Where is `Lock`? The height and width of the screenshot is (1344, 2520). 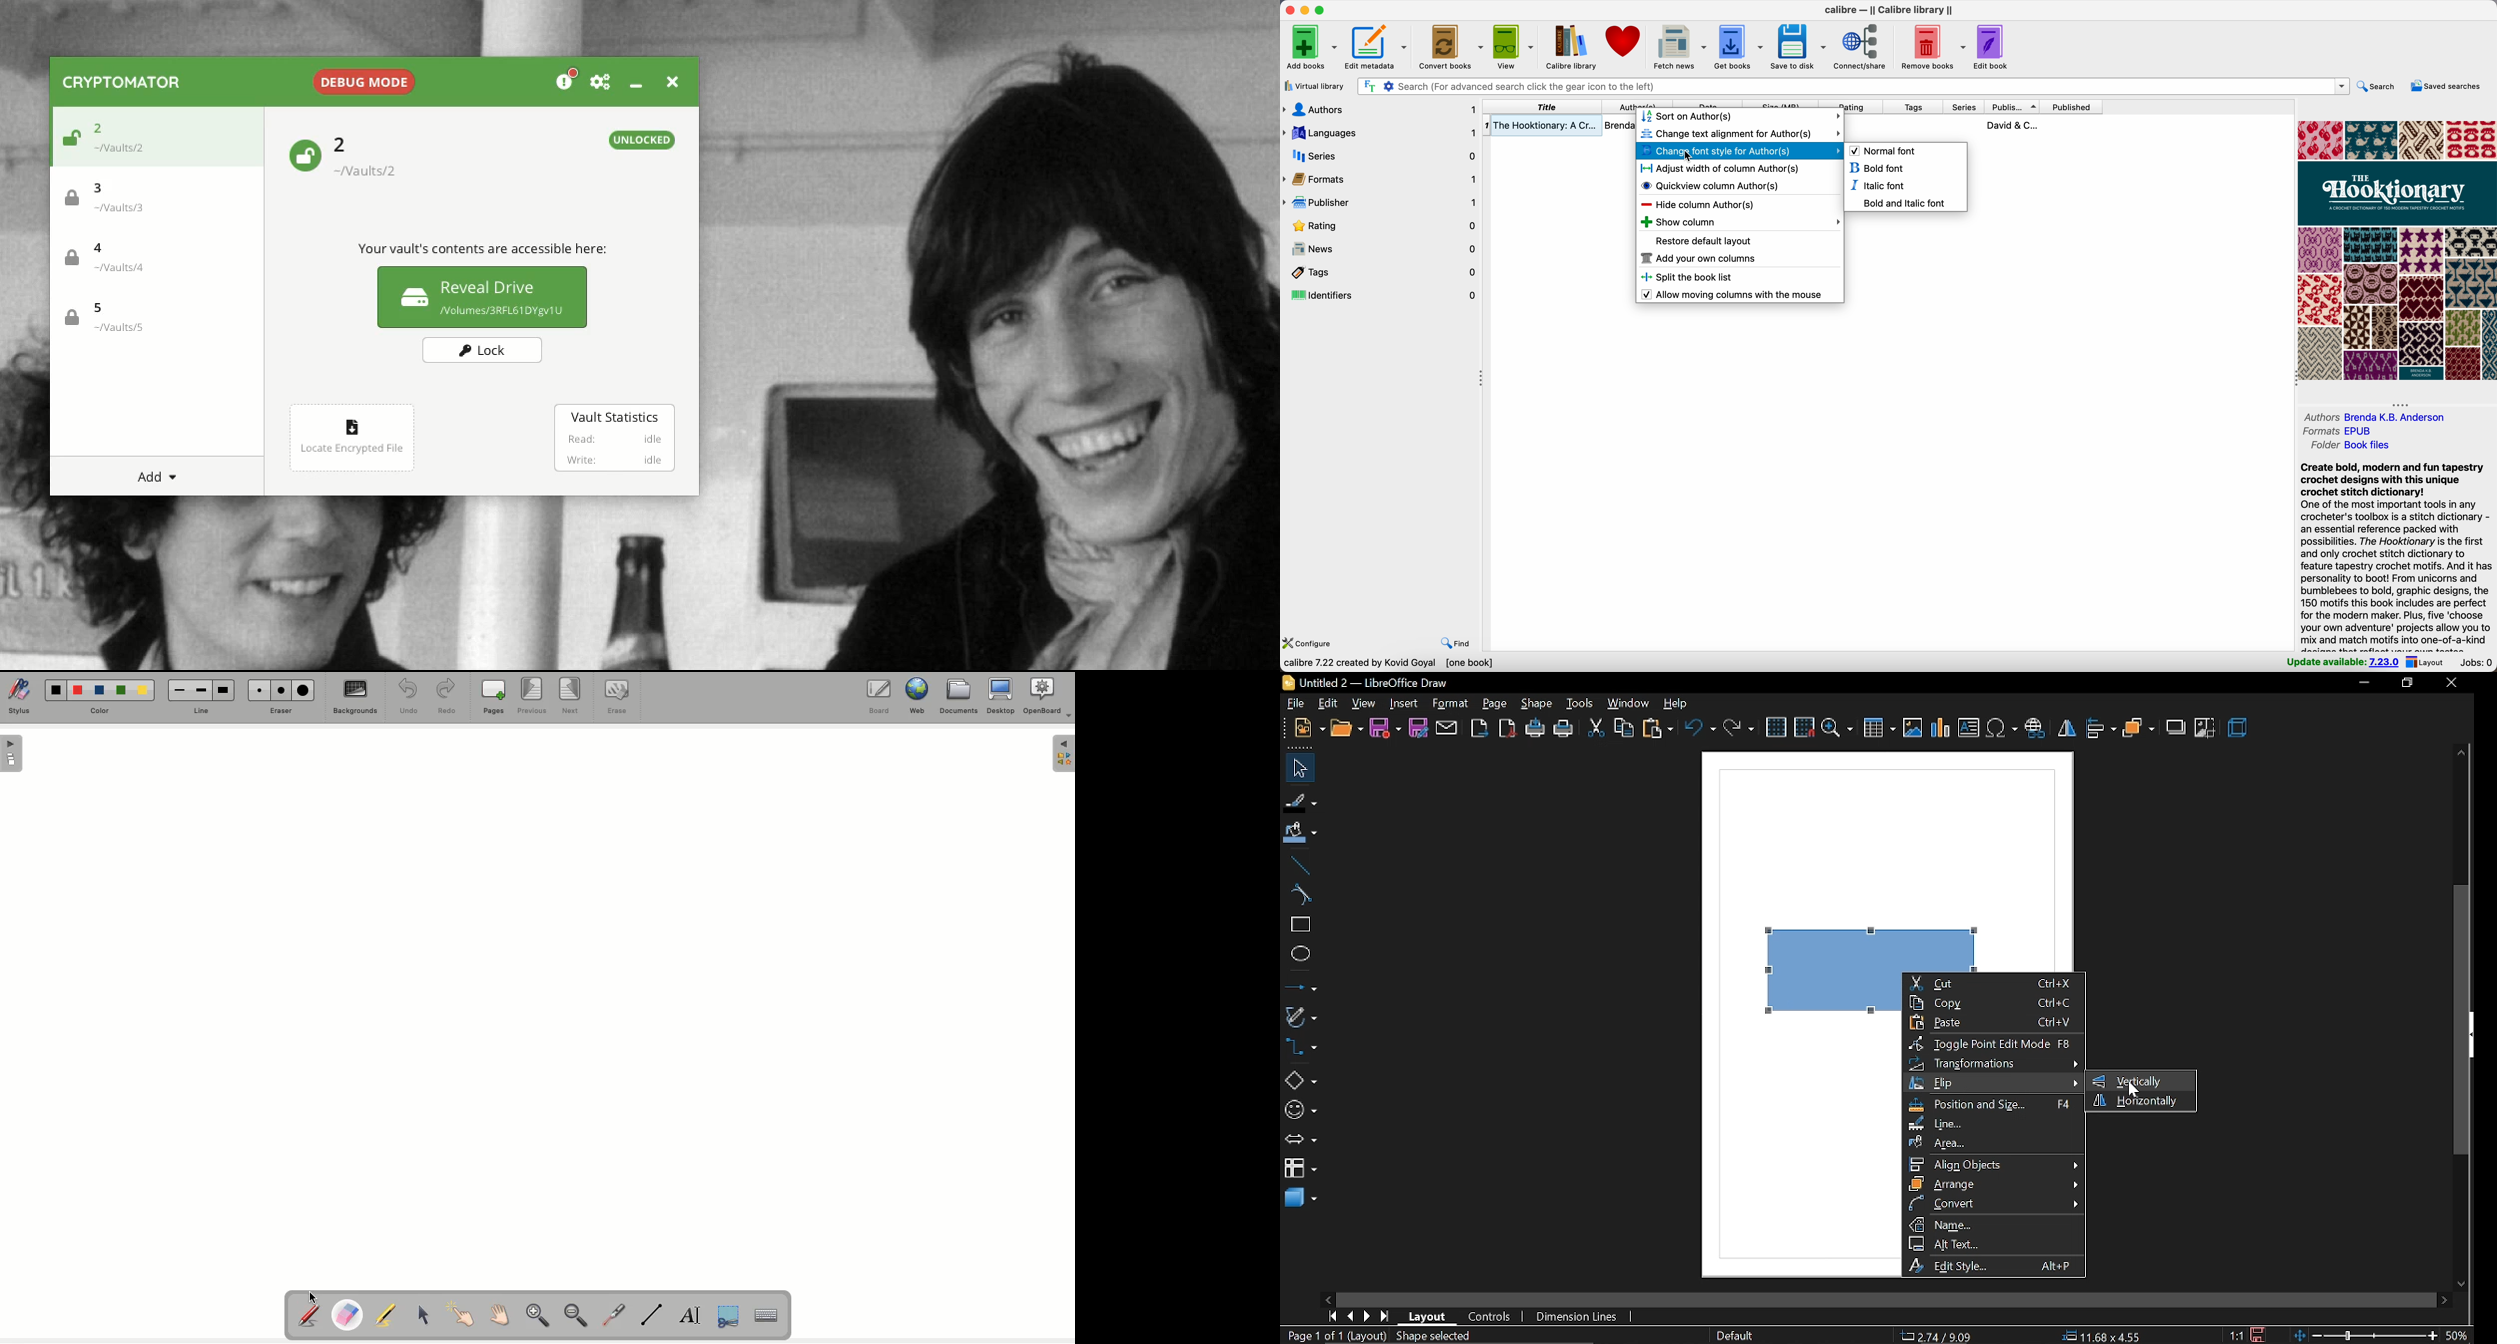 Lock is located at coordinates (479, 350).